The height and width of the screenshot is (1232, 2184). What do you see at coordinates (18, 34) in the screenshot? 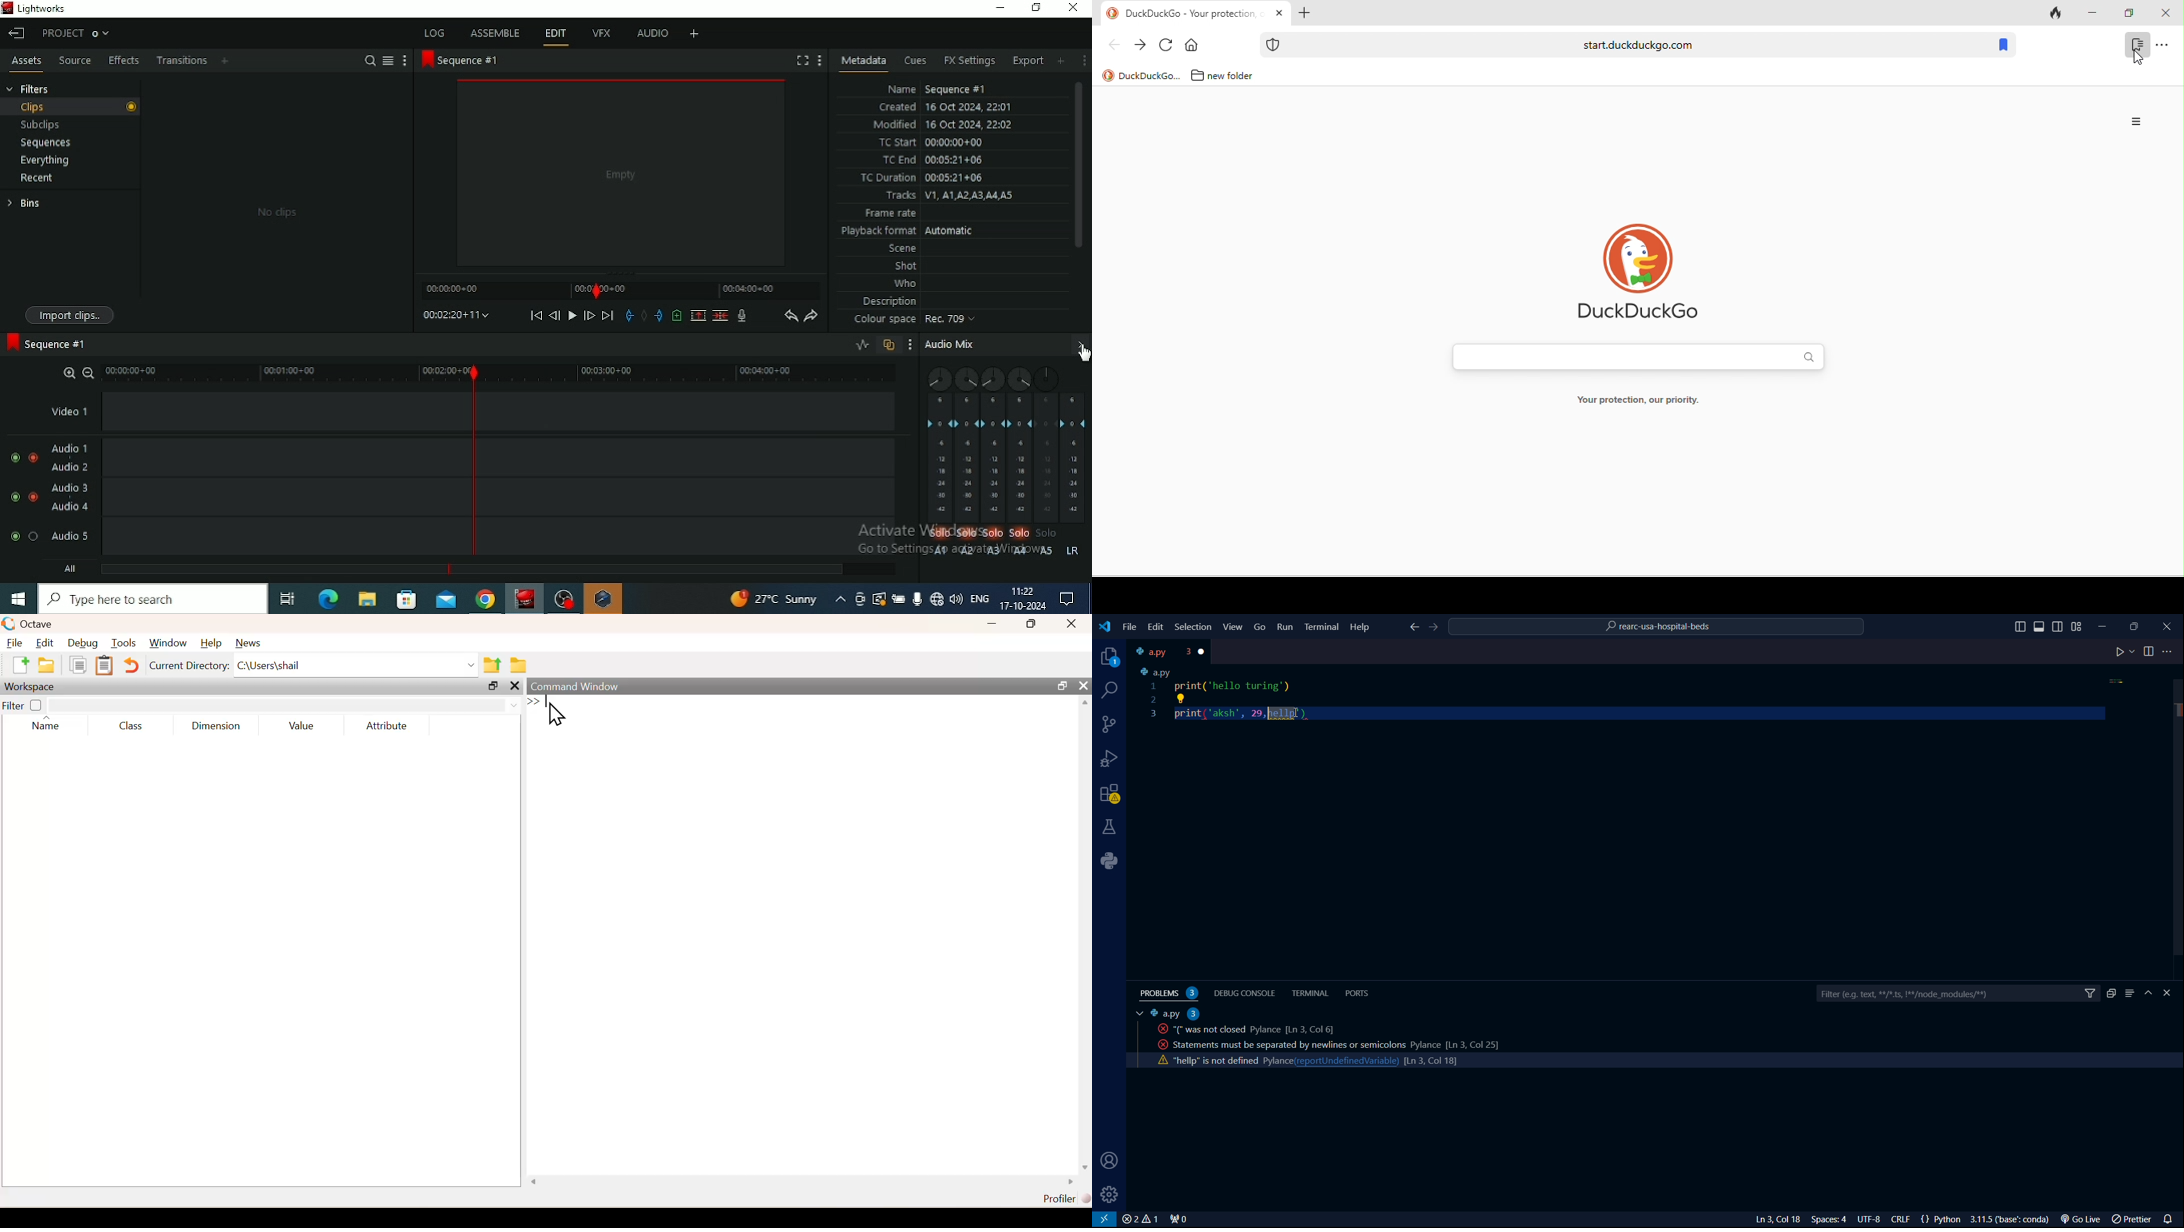
I see `Exit the current project and return to the project browser` at bounding box center [18, 34].